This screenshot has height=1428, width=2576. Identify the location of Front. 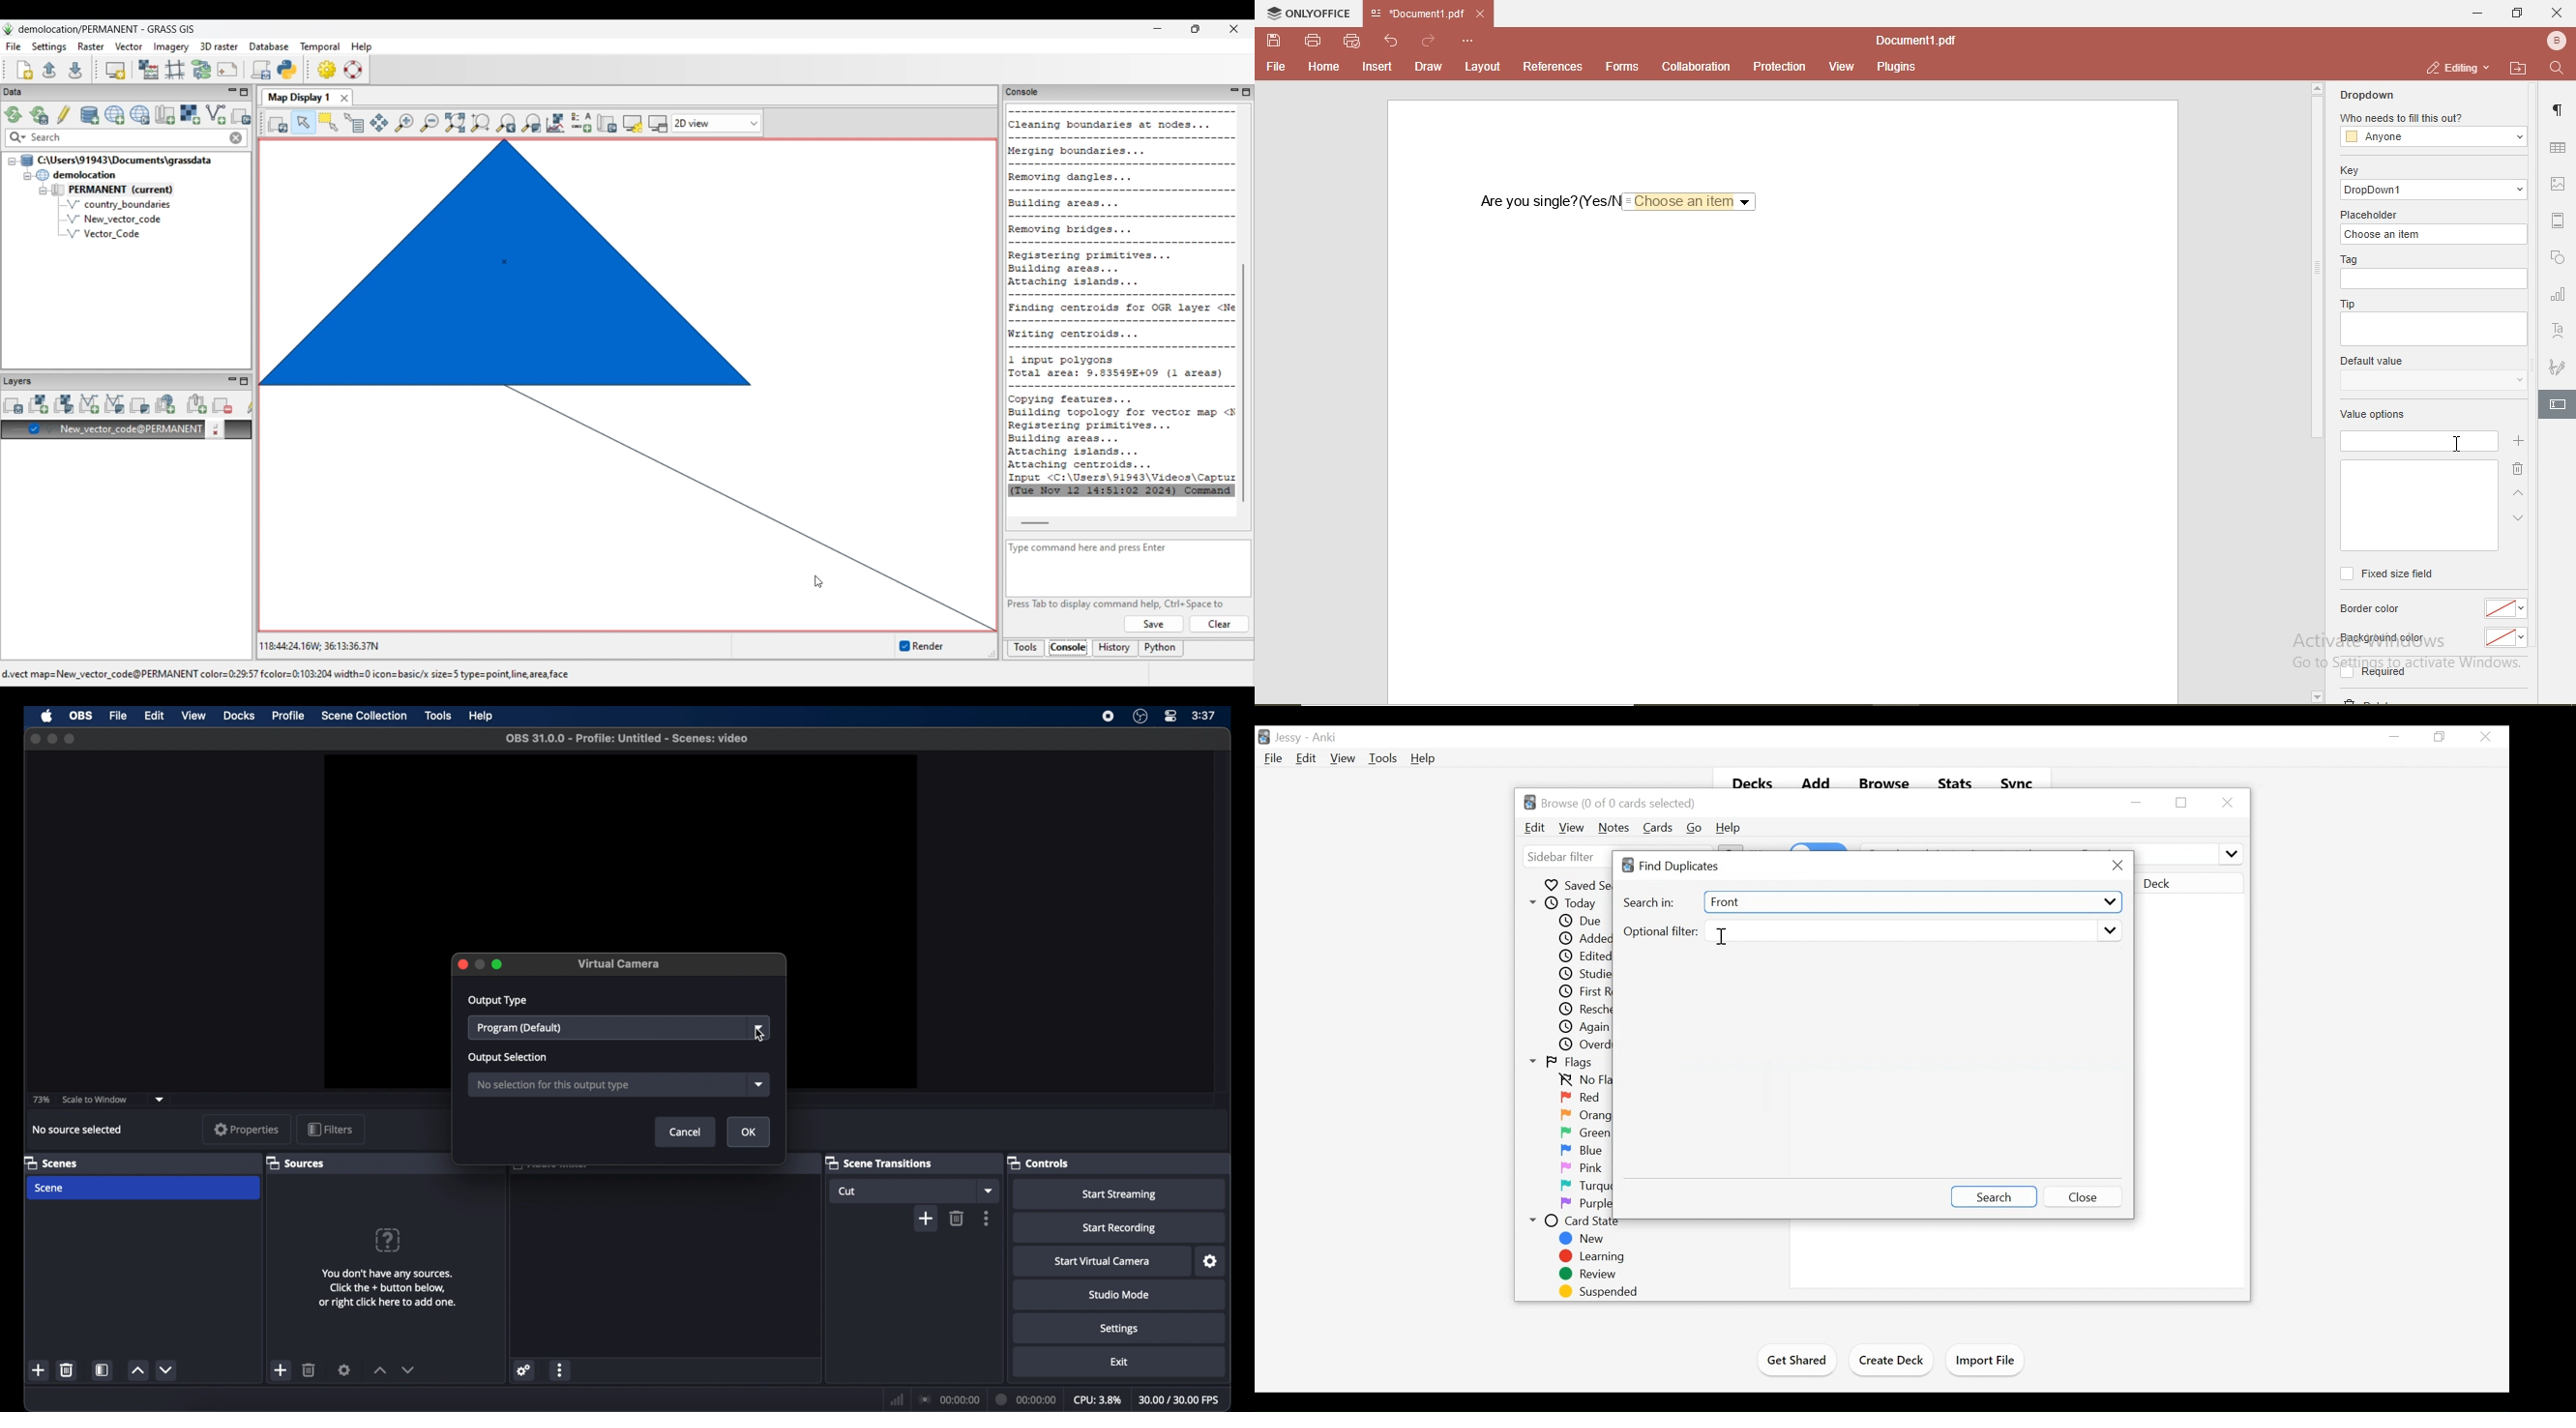
(1911, 902).